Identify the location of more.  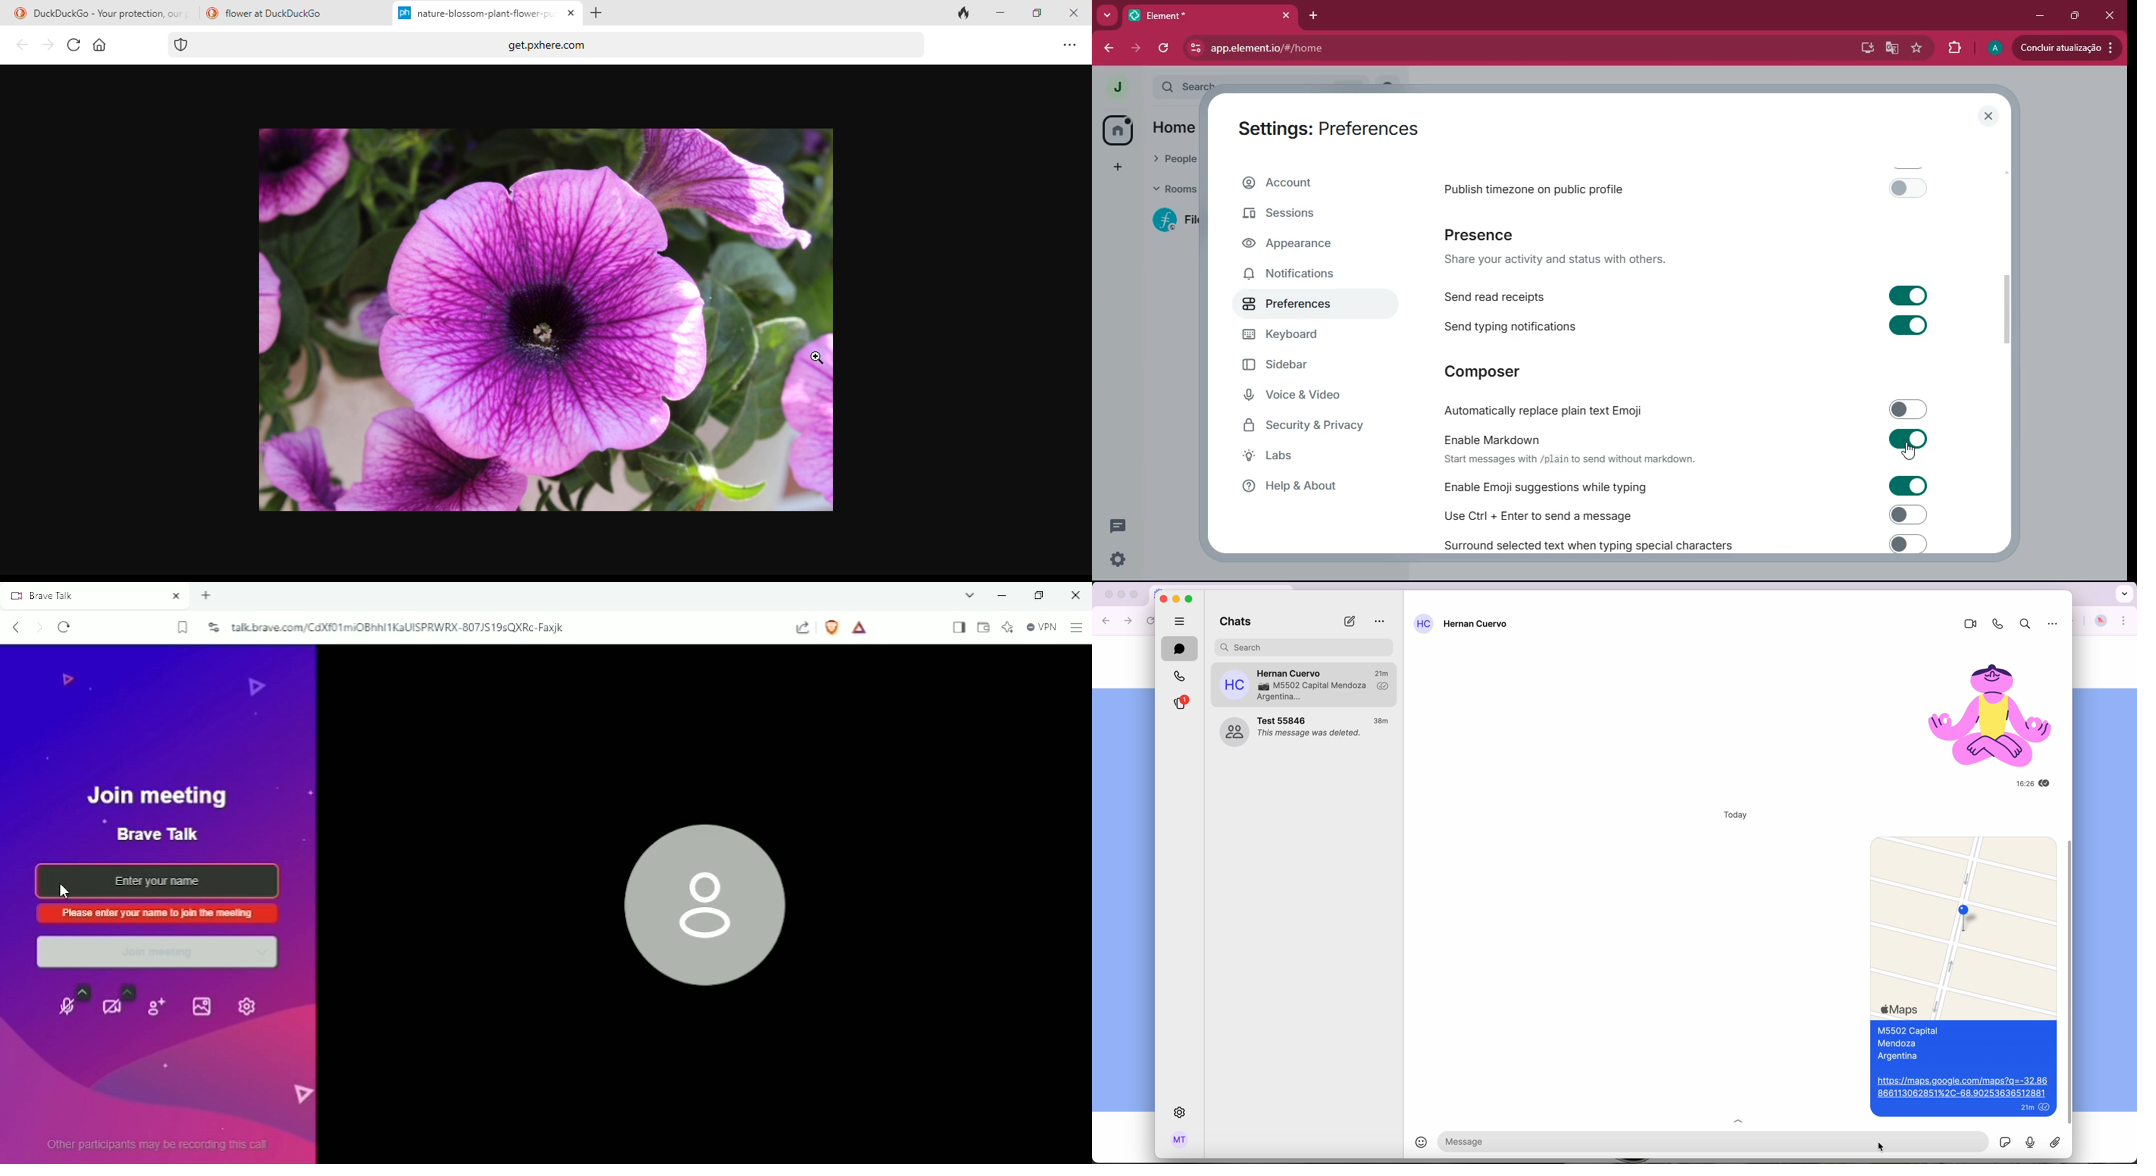
(1107, 15).